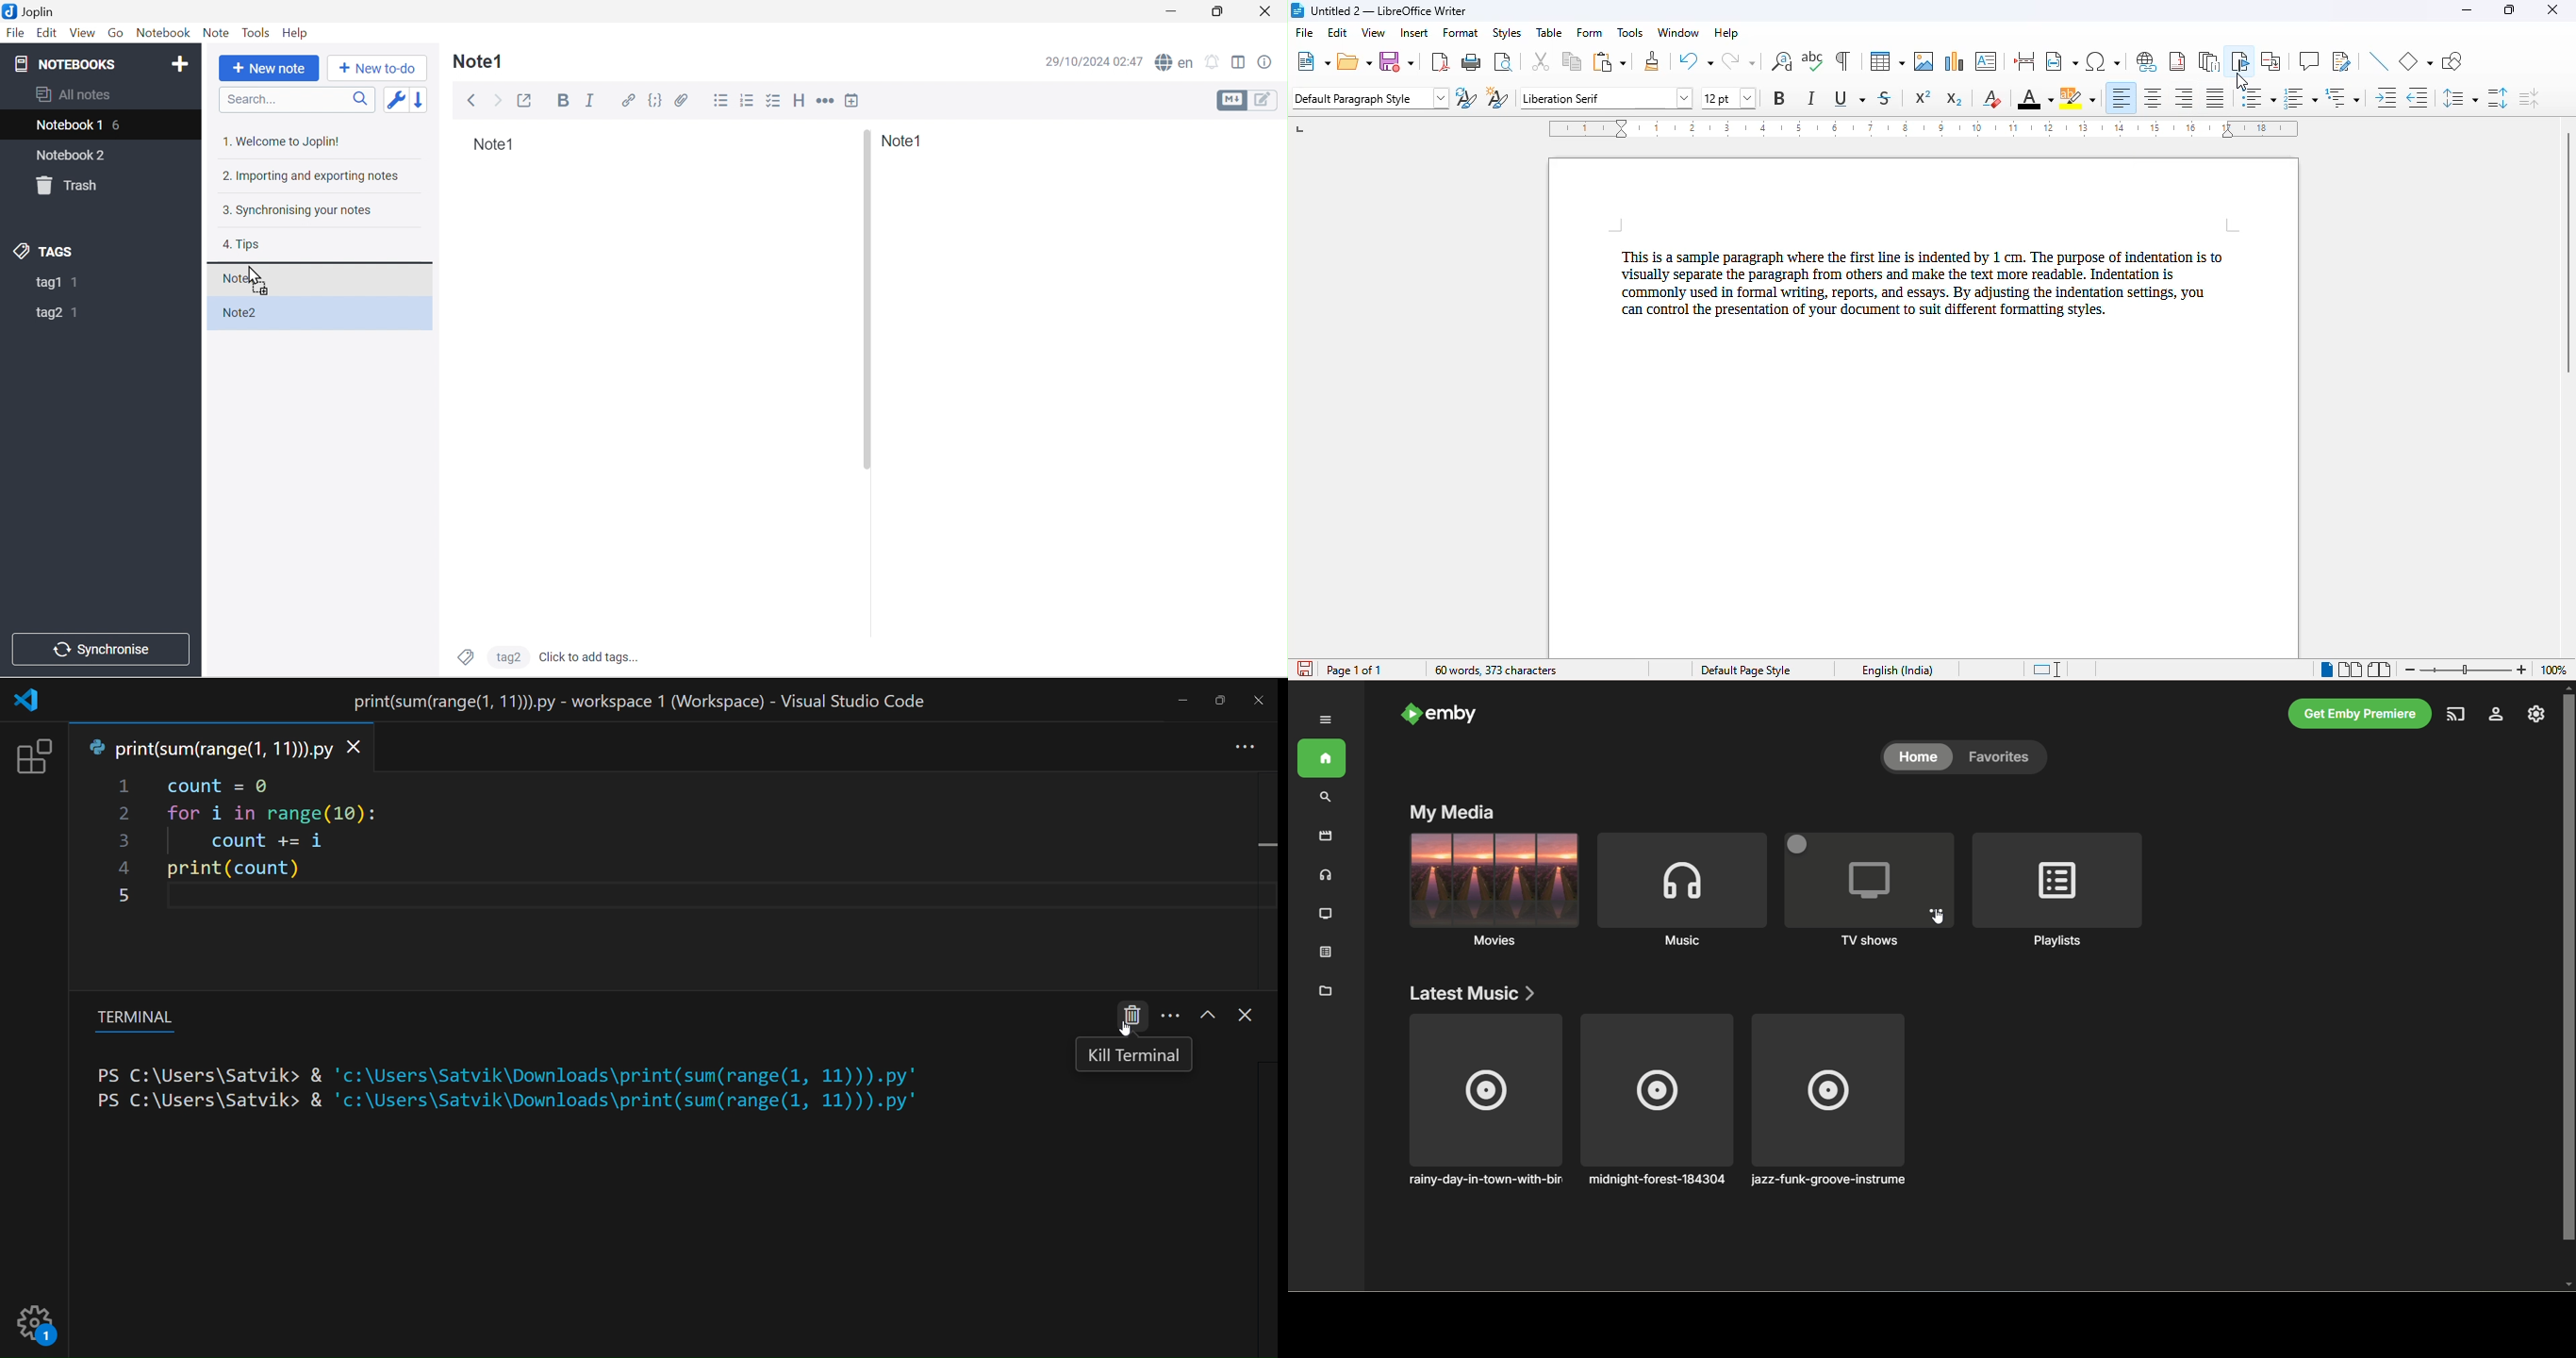 The width and height of the screenshot is (2576, 1372). Describe the element at coordinates (244, 245) in the screenshot. I see `Tips` at that location.